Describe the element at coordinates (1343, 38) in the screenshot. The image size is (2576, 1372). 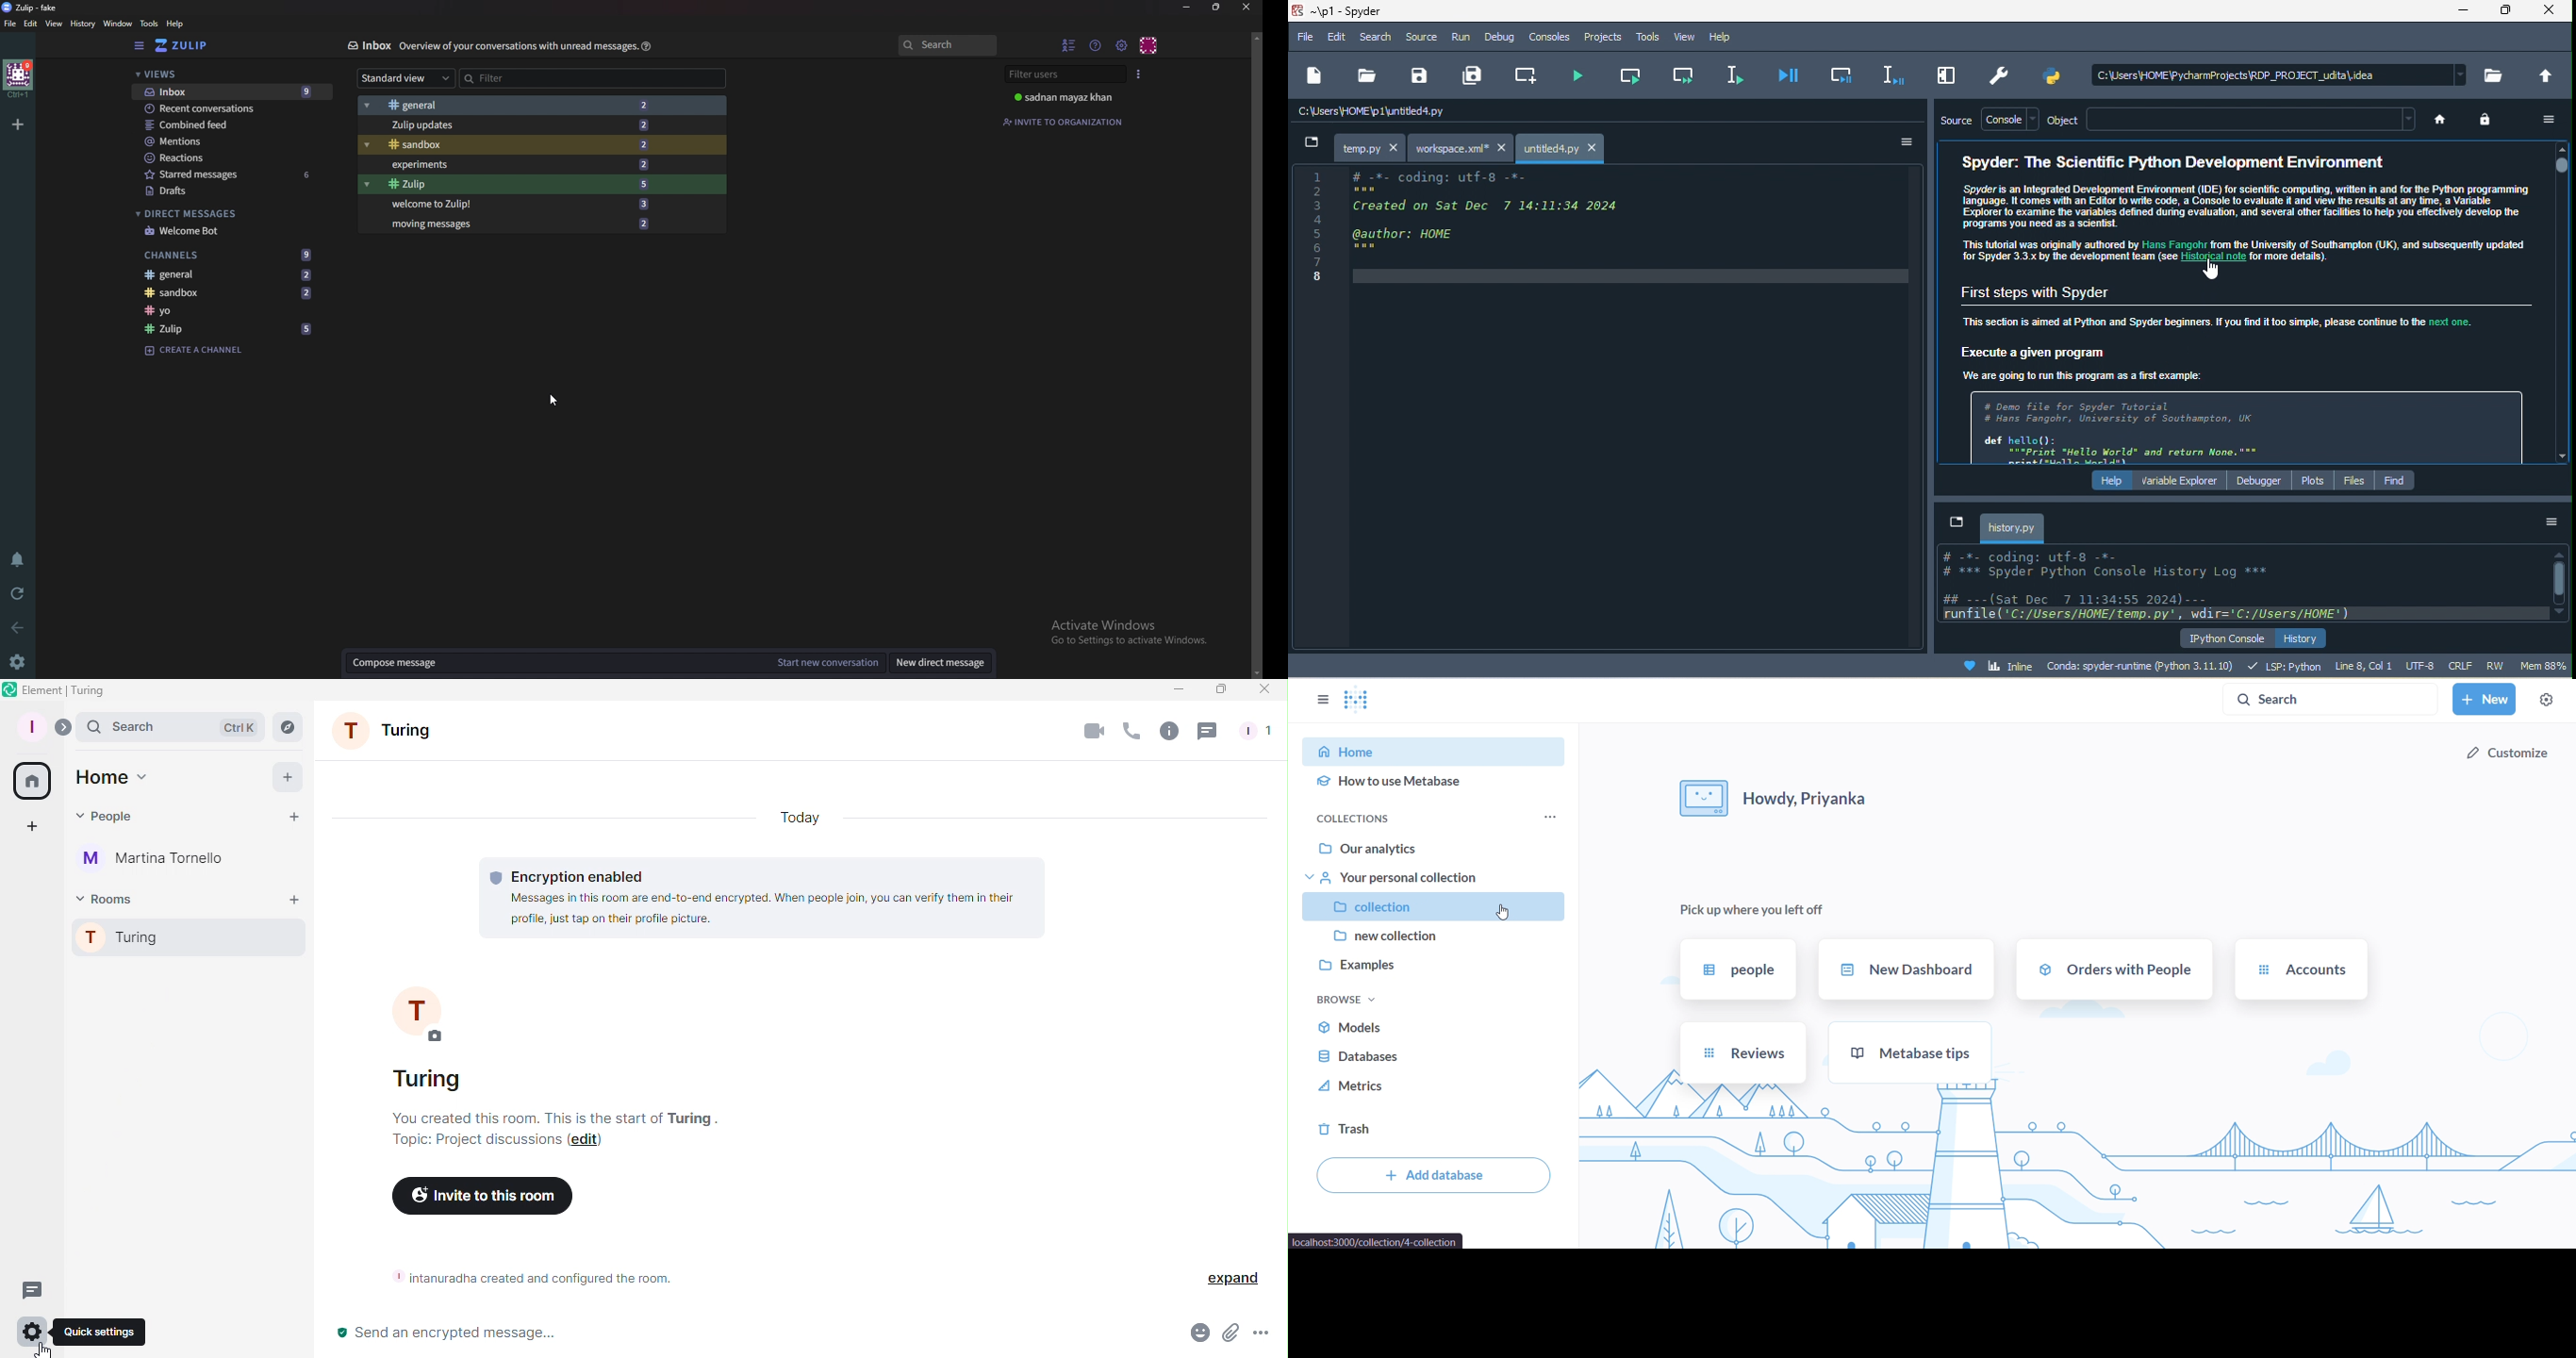
I see `edit` at that location.